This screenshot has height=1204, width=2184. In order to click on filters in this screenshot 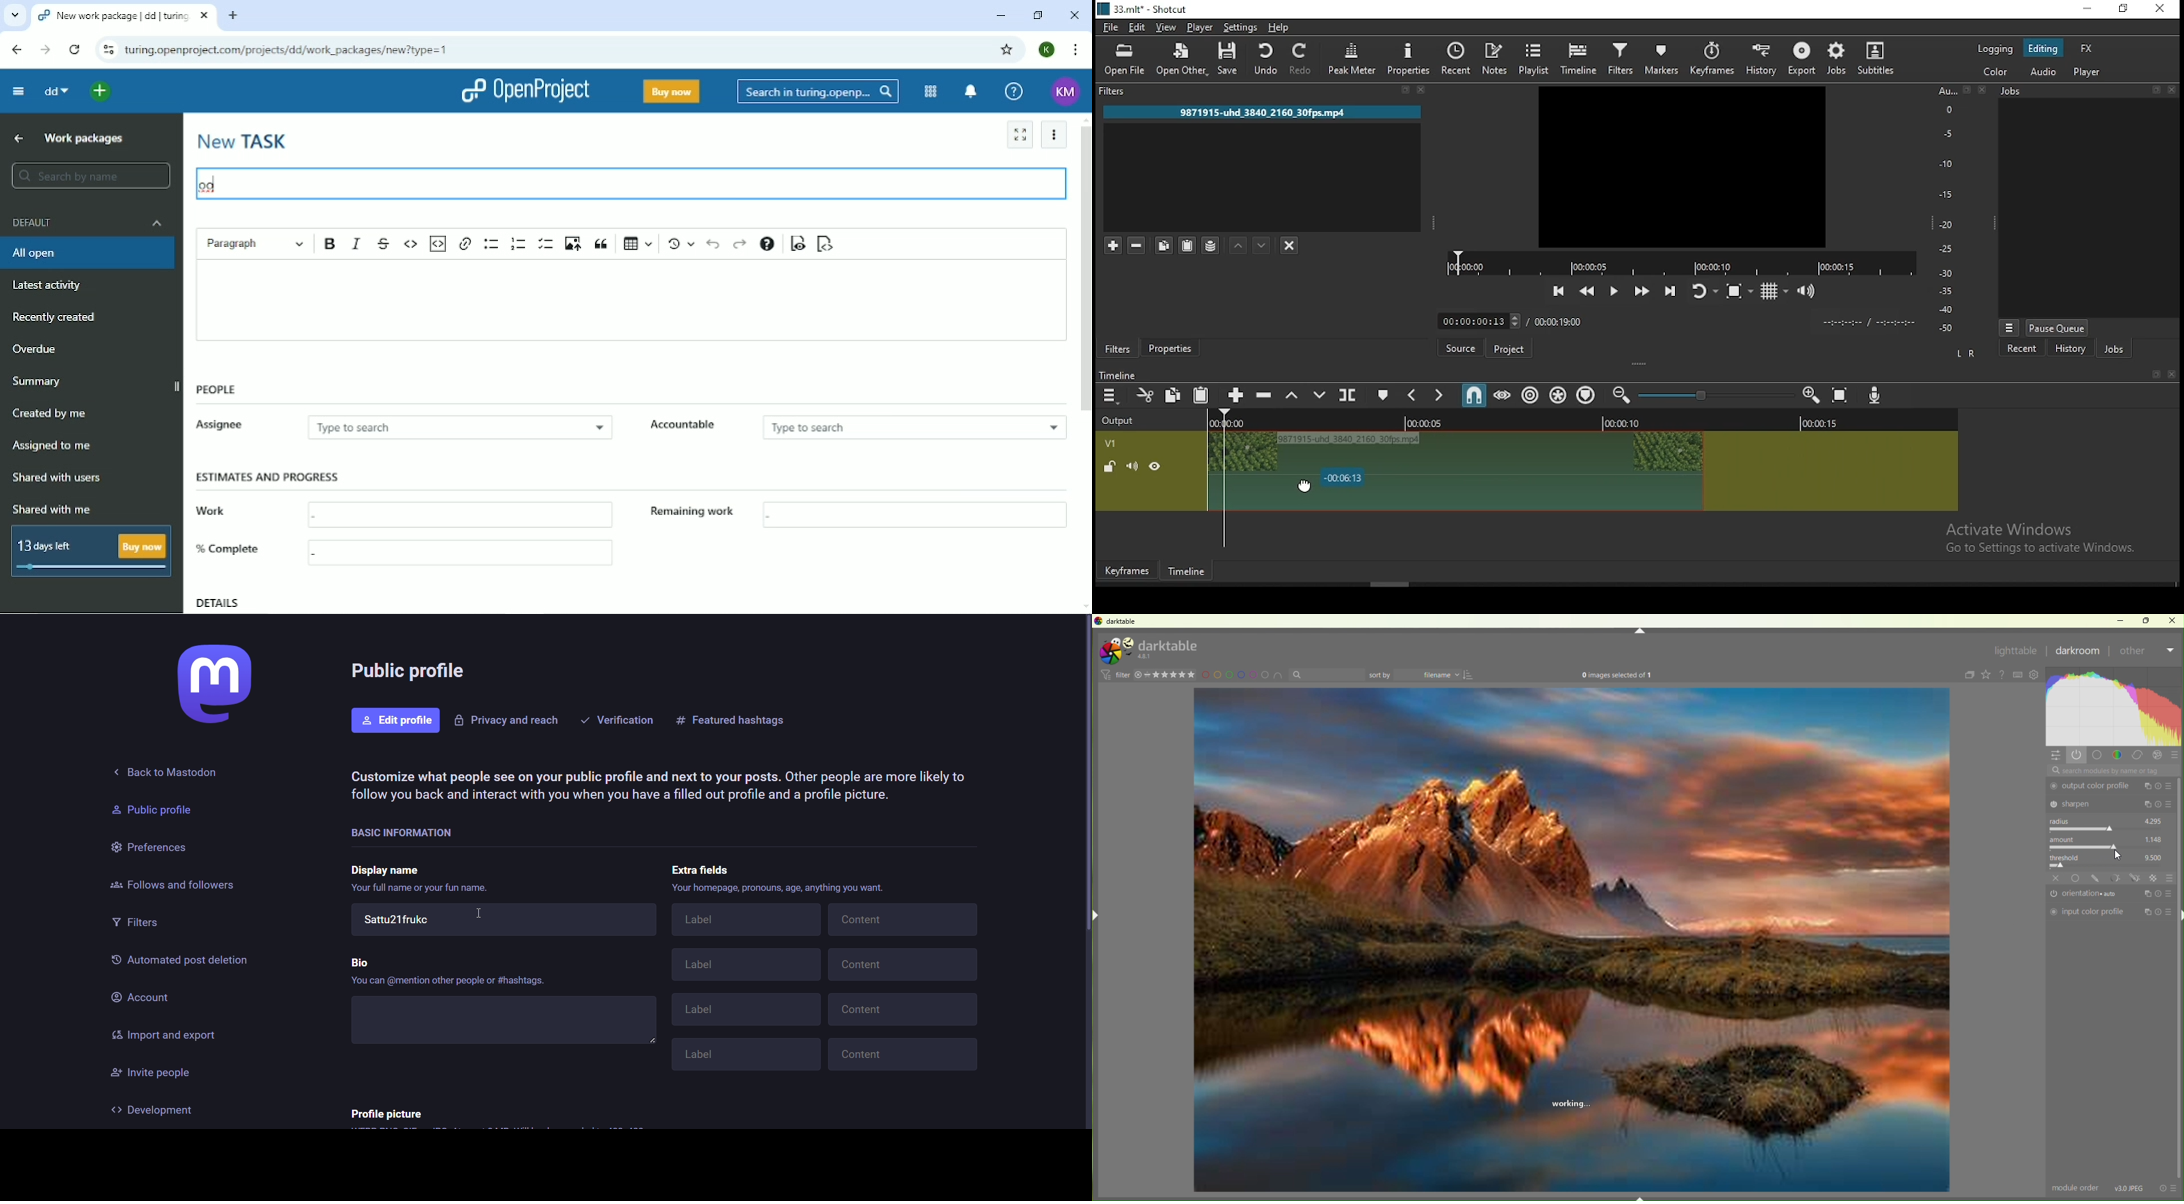, I will do `click(1121, 90)`.